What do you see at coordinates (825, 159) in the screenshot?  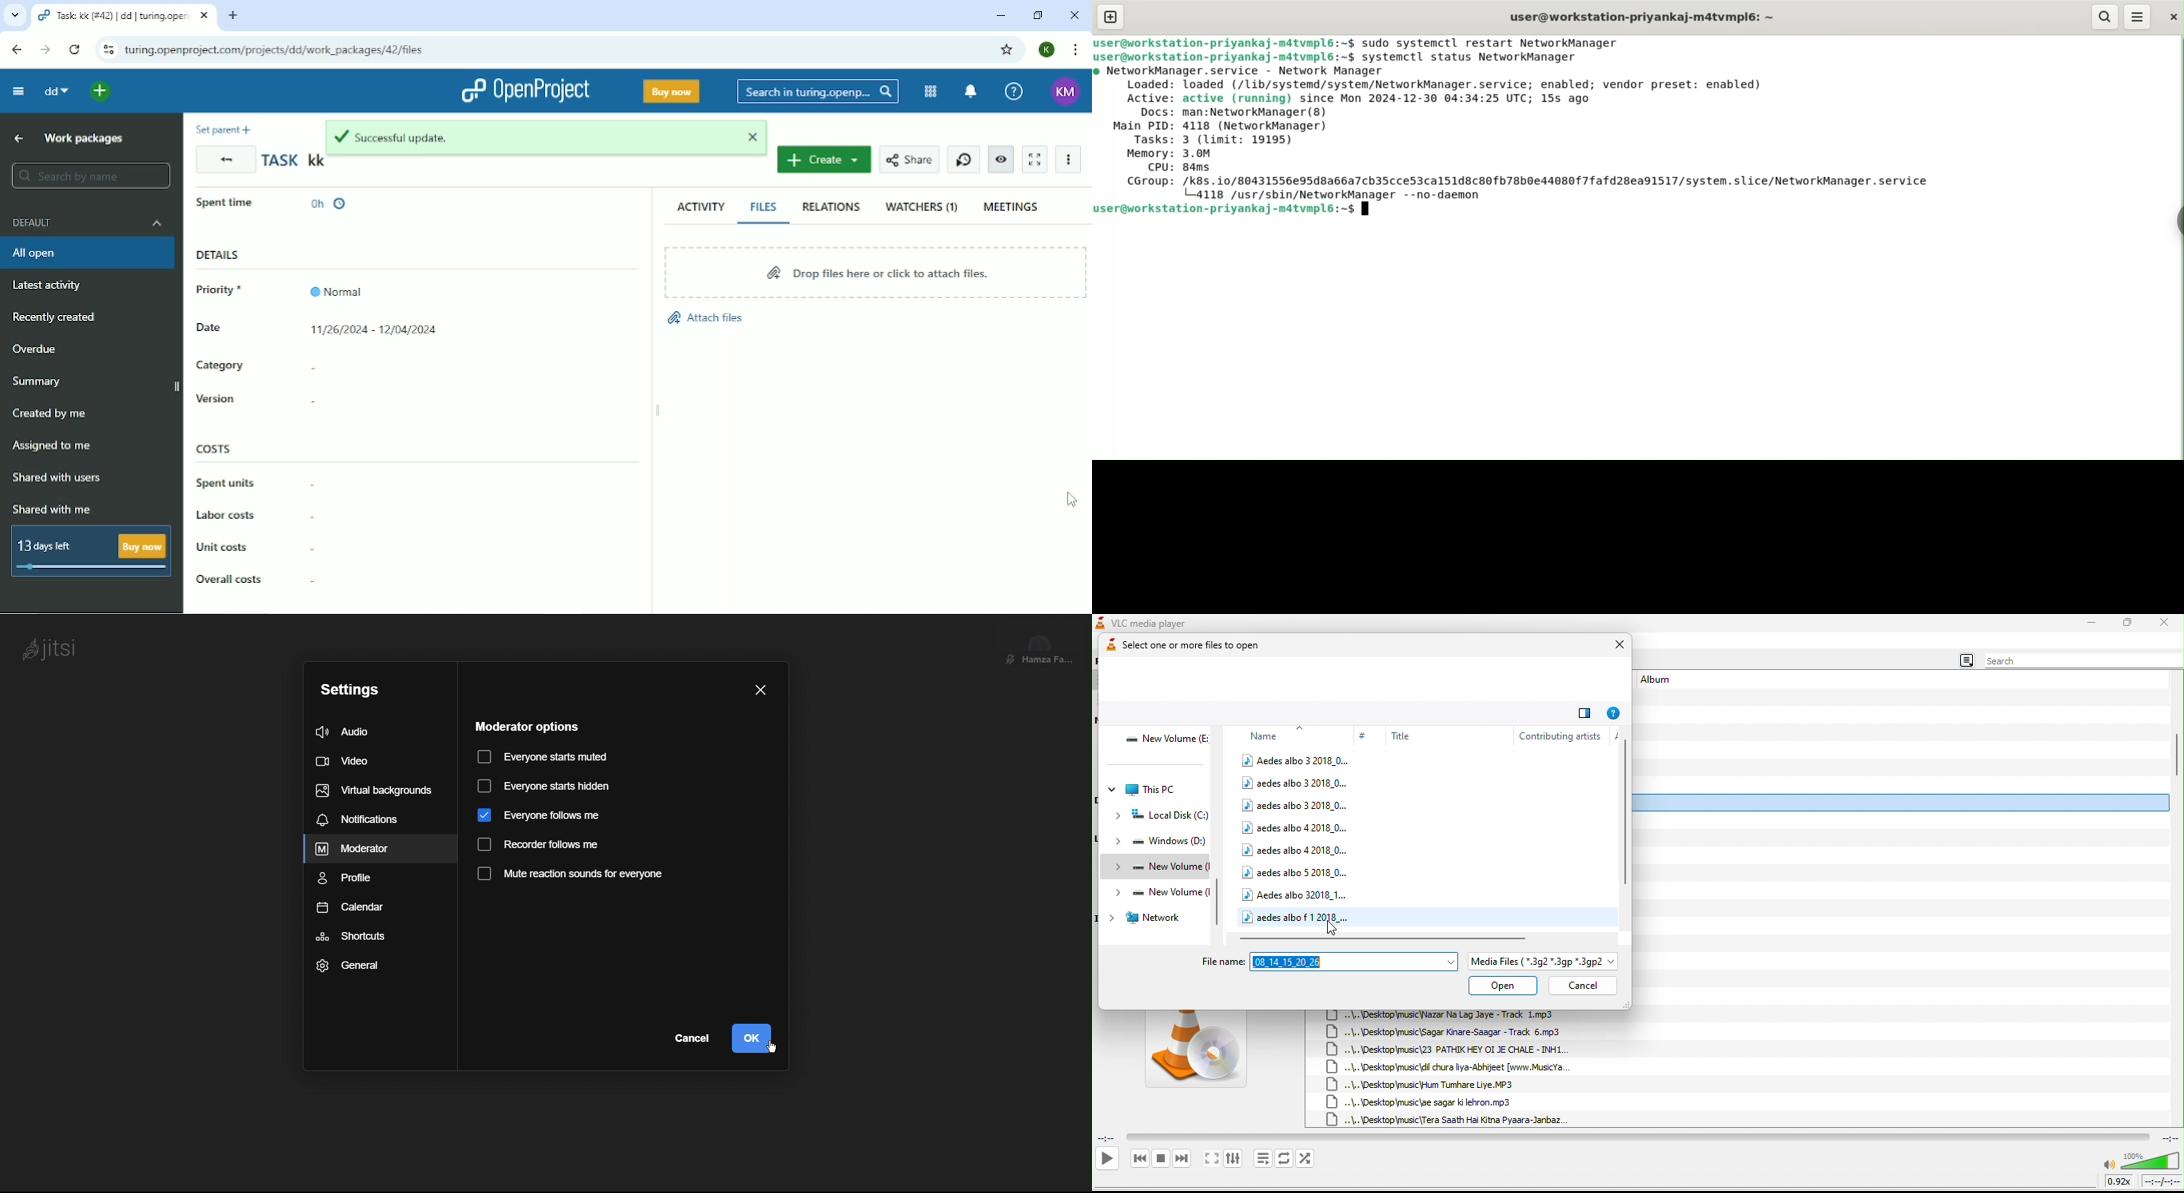 I see `Create` at bounding box center [825, 159].